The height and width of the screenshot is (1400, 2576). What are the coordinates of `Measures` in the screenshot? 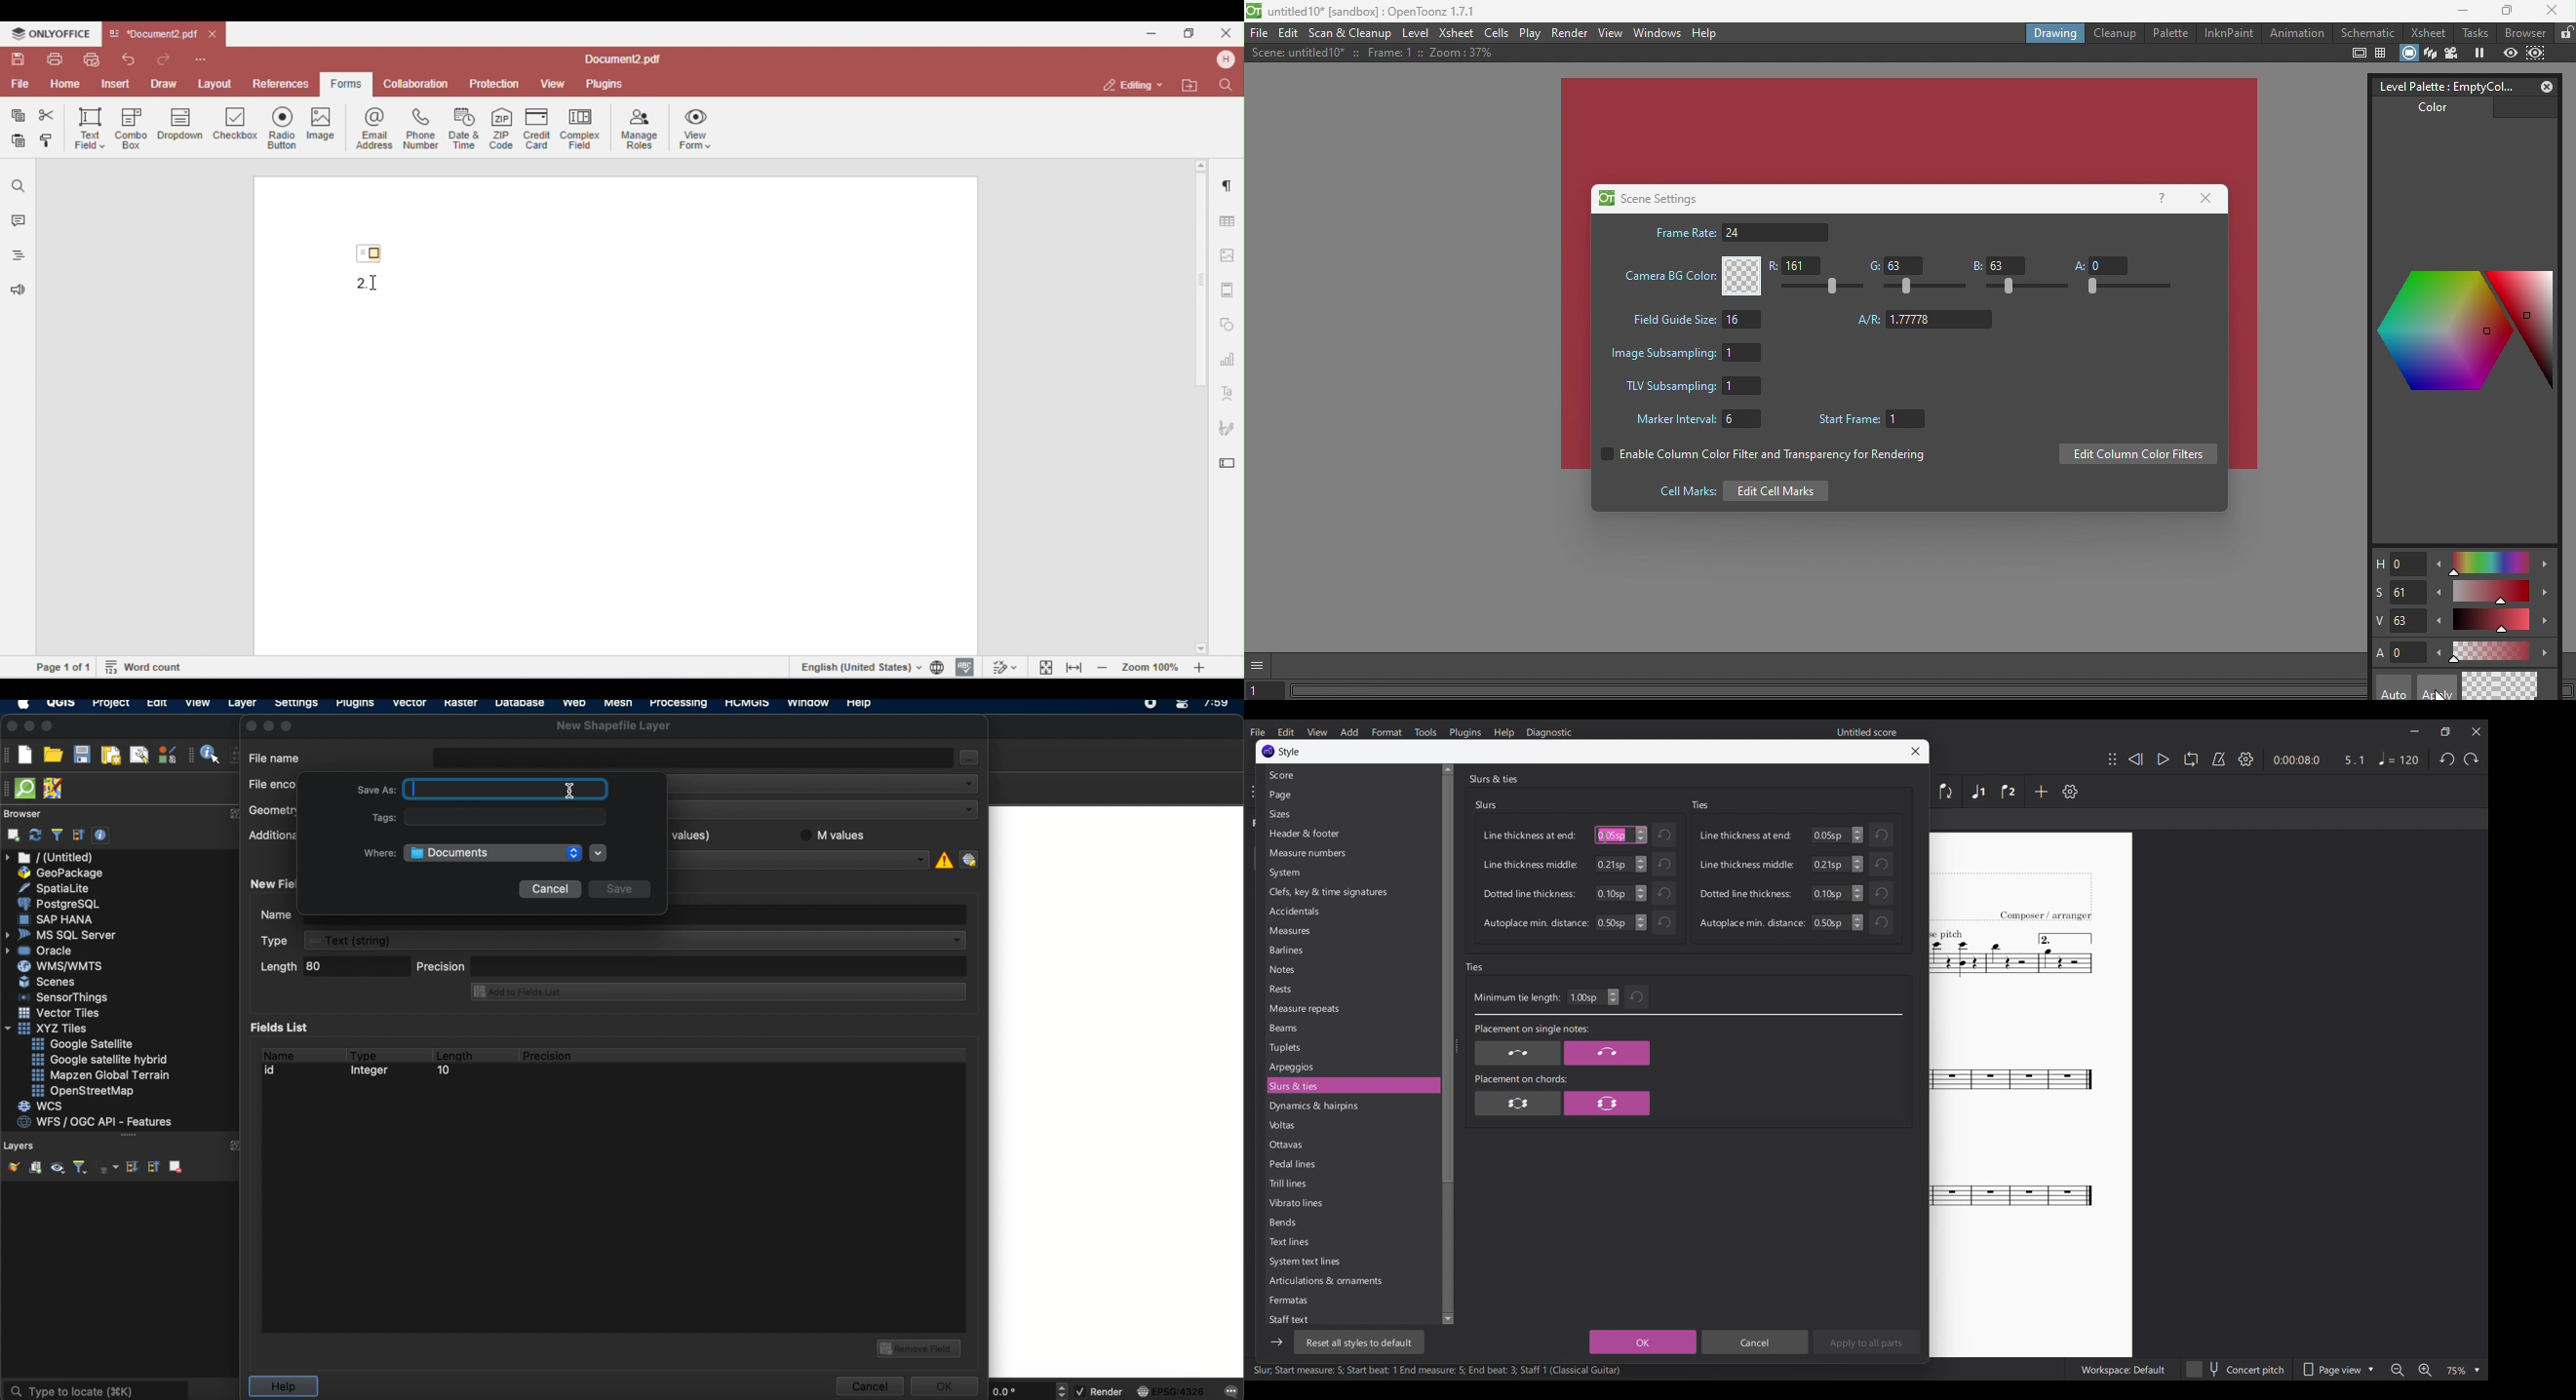 It's located at (1350, 931).